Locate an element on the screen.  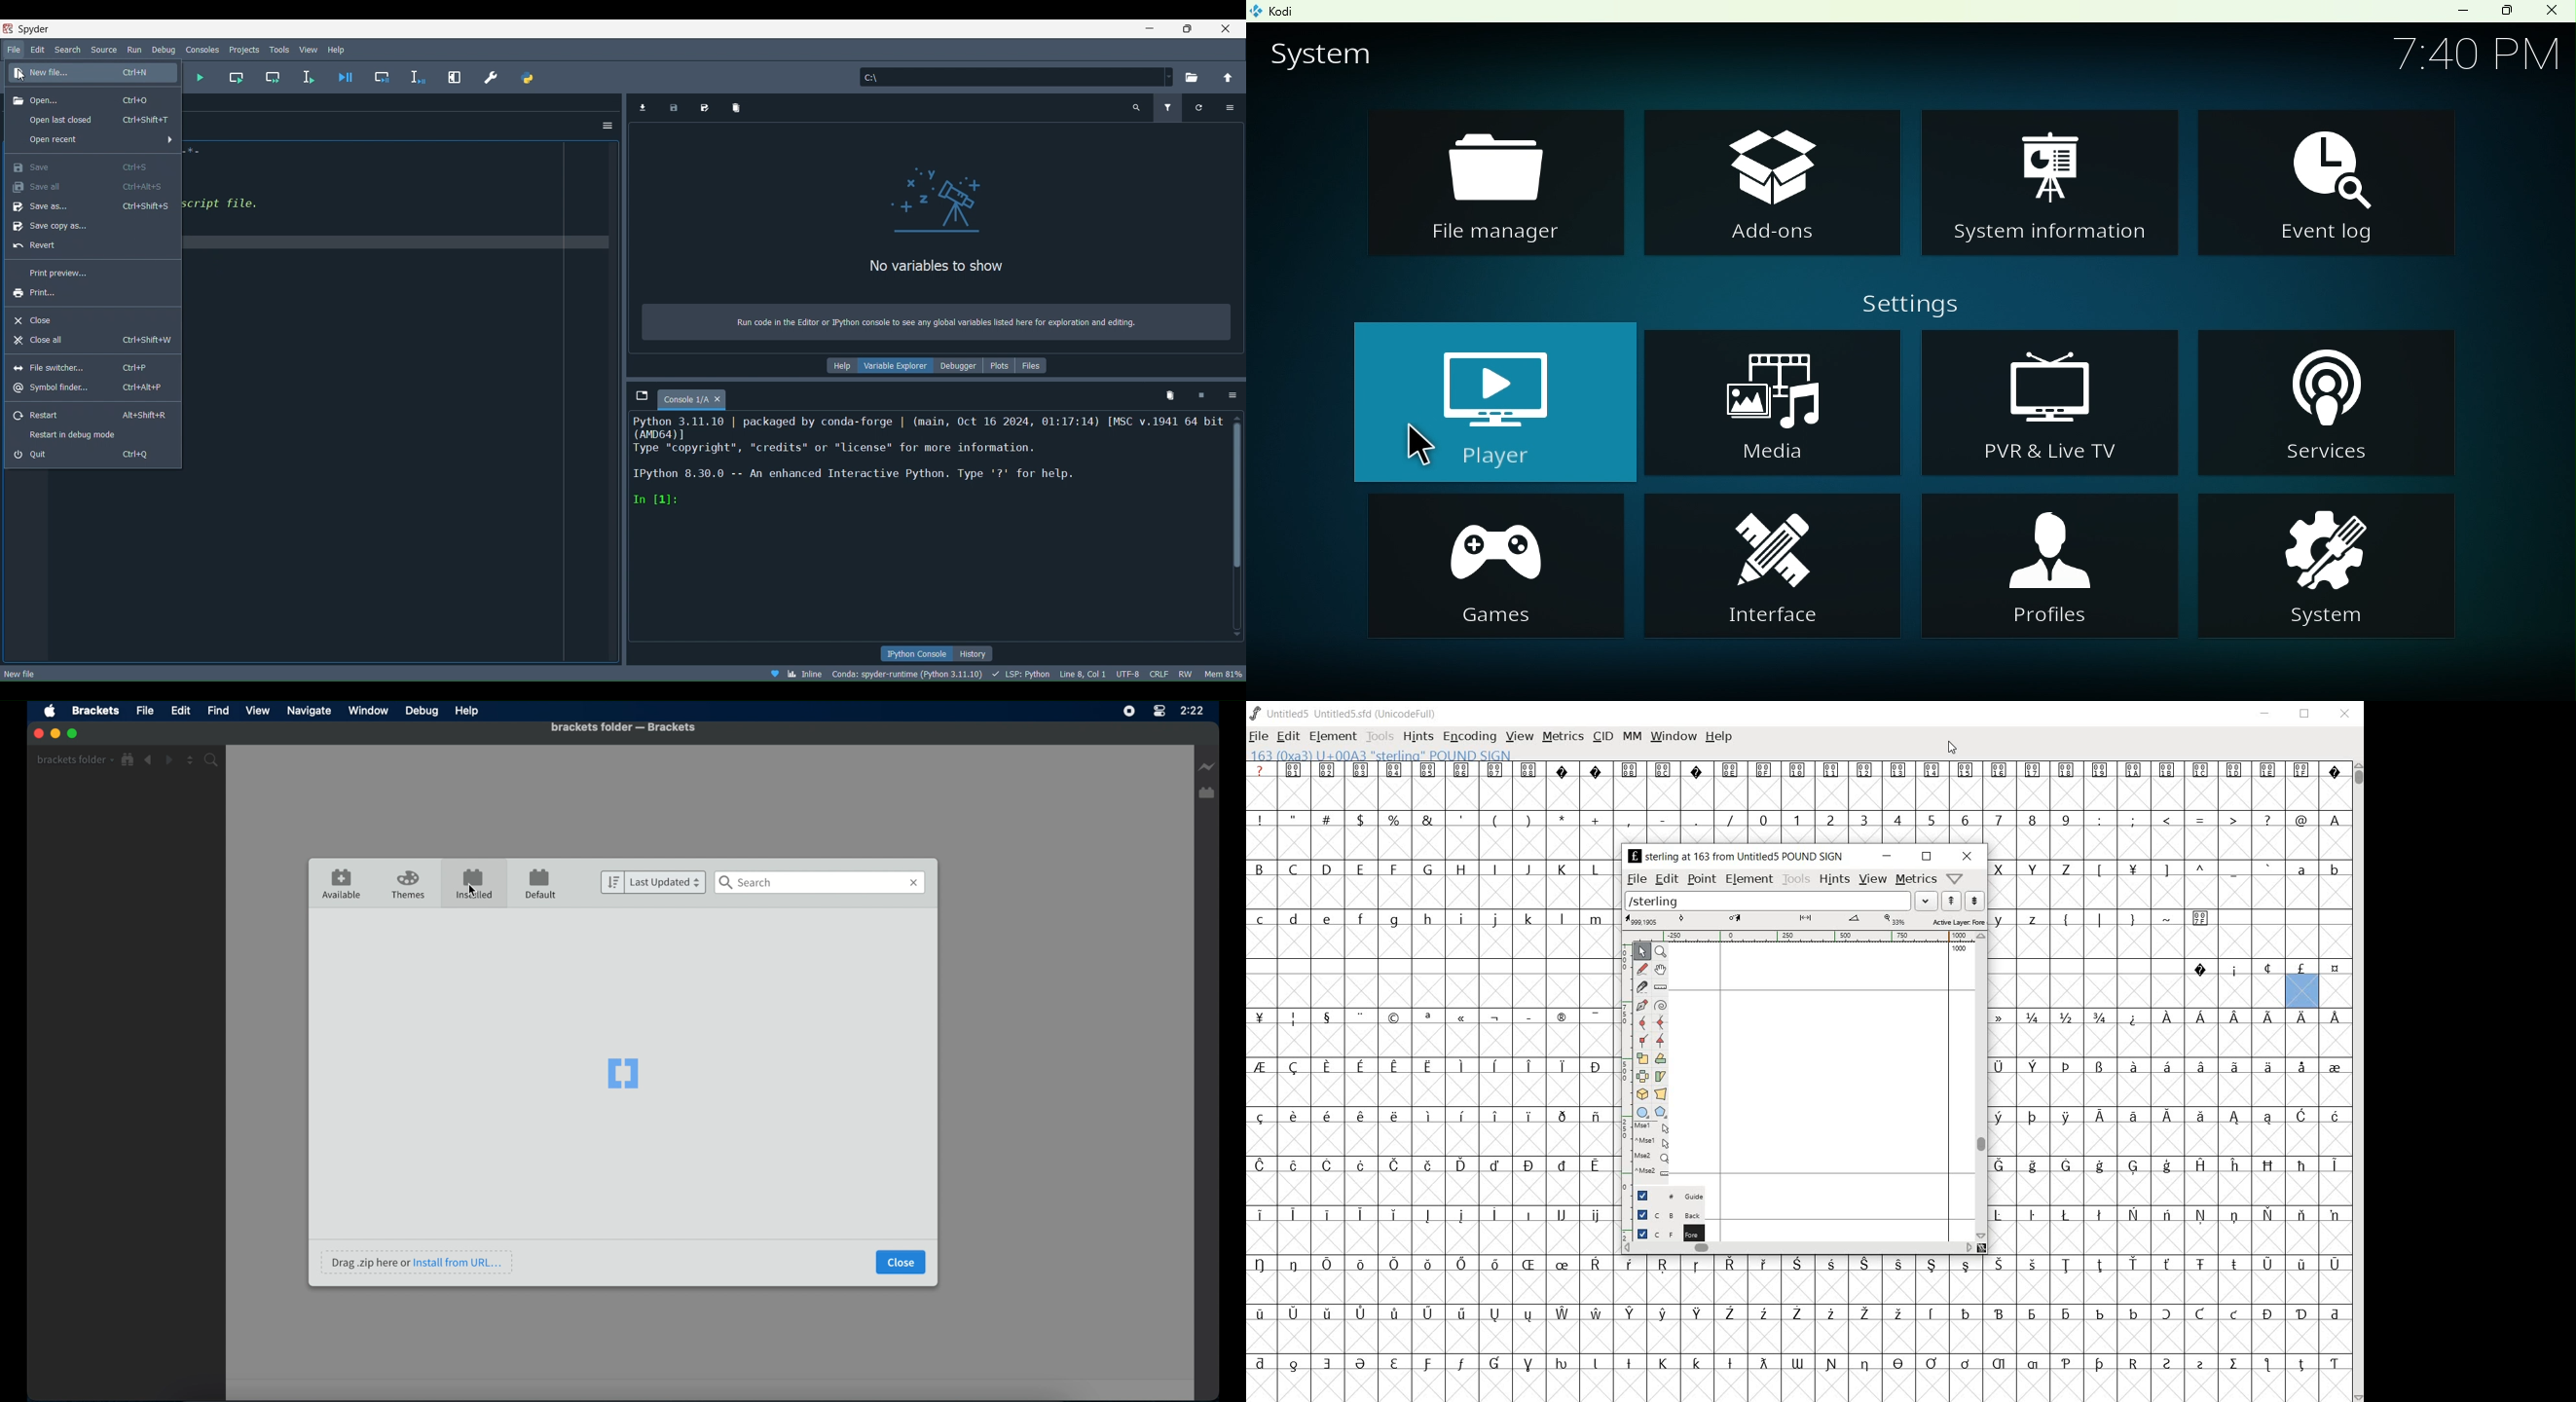
Symbol is located at coordinates (2269, 1017).